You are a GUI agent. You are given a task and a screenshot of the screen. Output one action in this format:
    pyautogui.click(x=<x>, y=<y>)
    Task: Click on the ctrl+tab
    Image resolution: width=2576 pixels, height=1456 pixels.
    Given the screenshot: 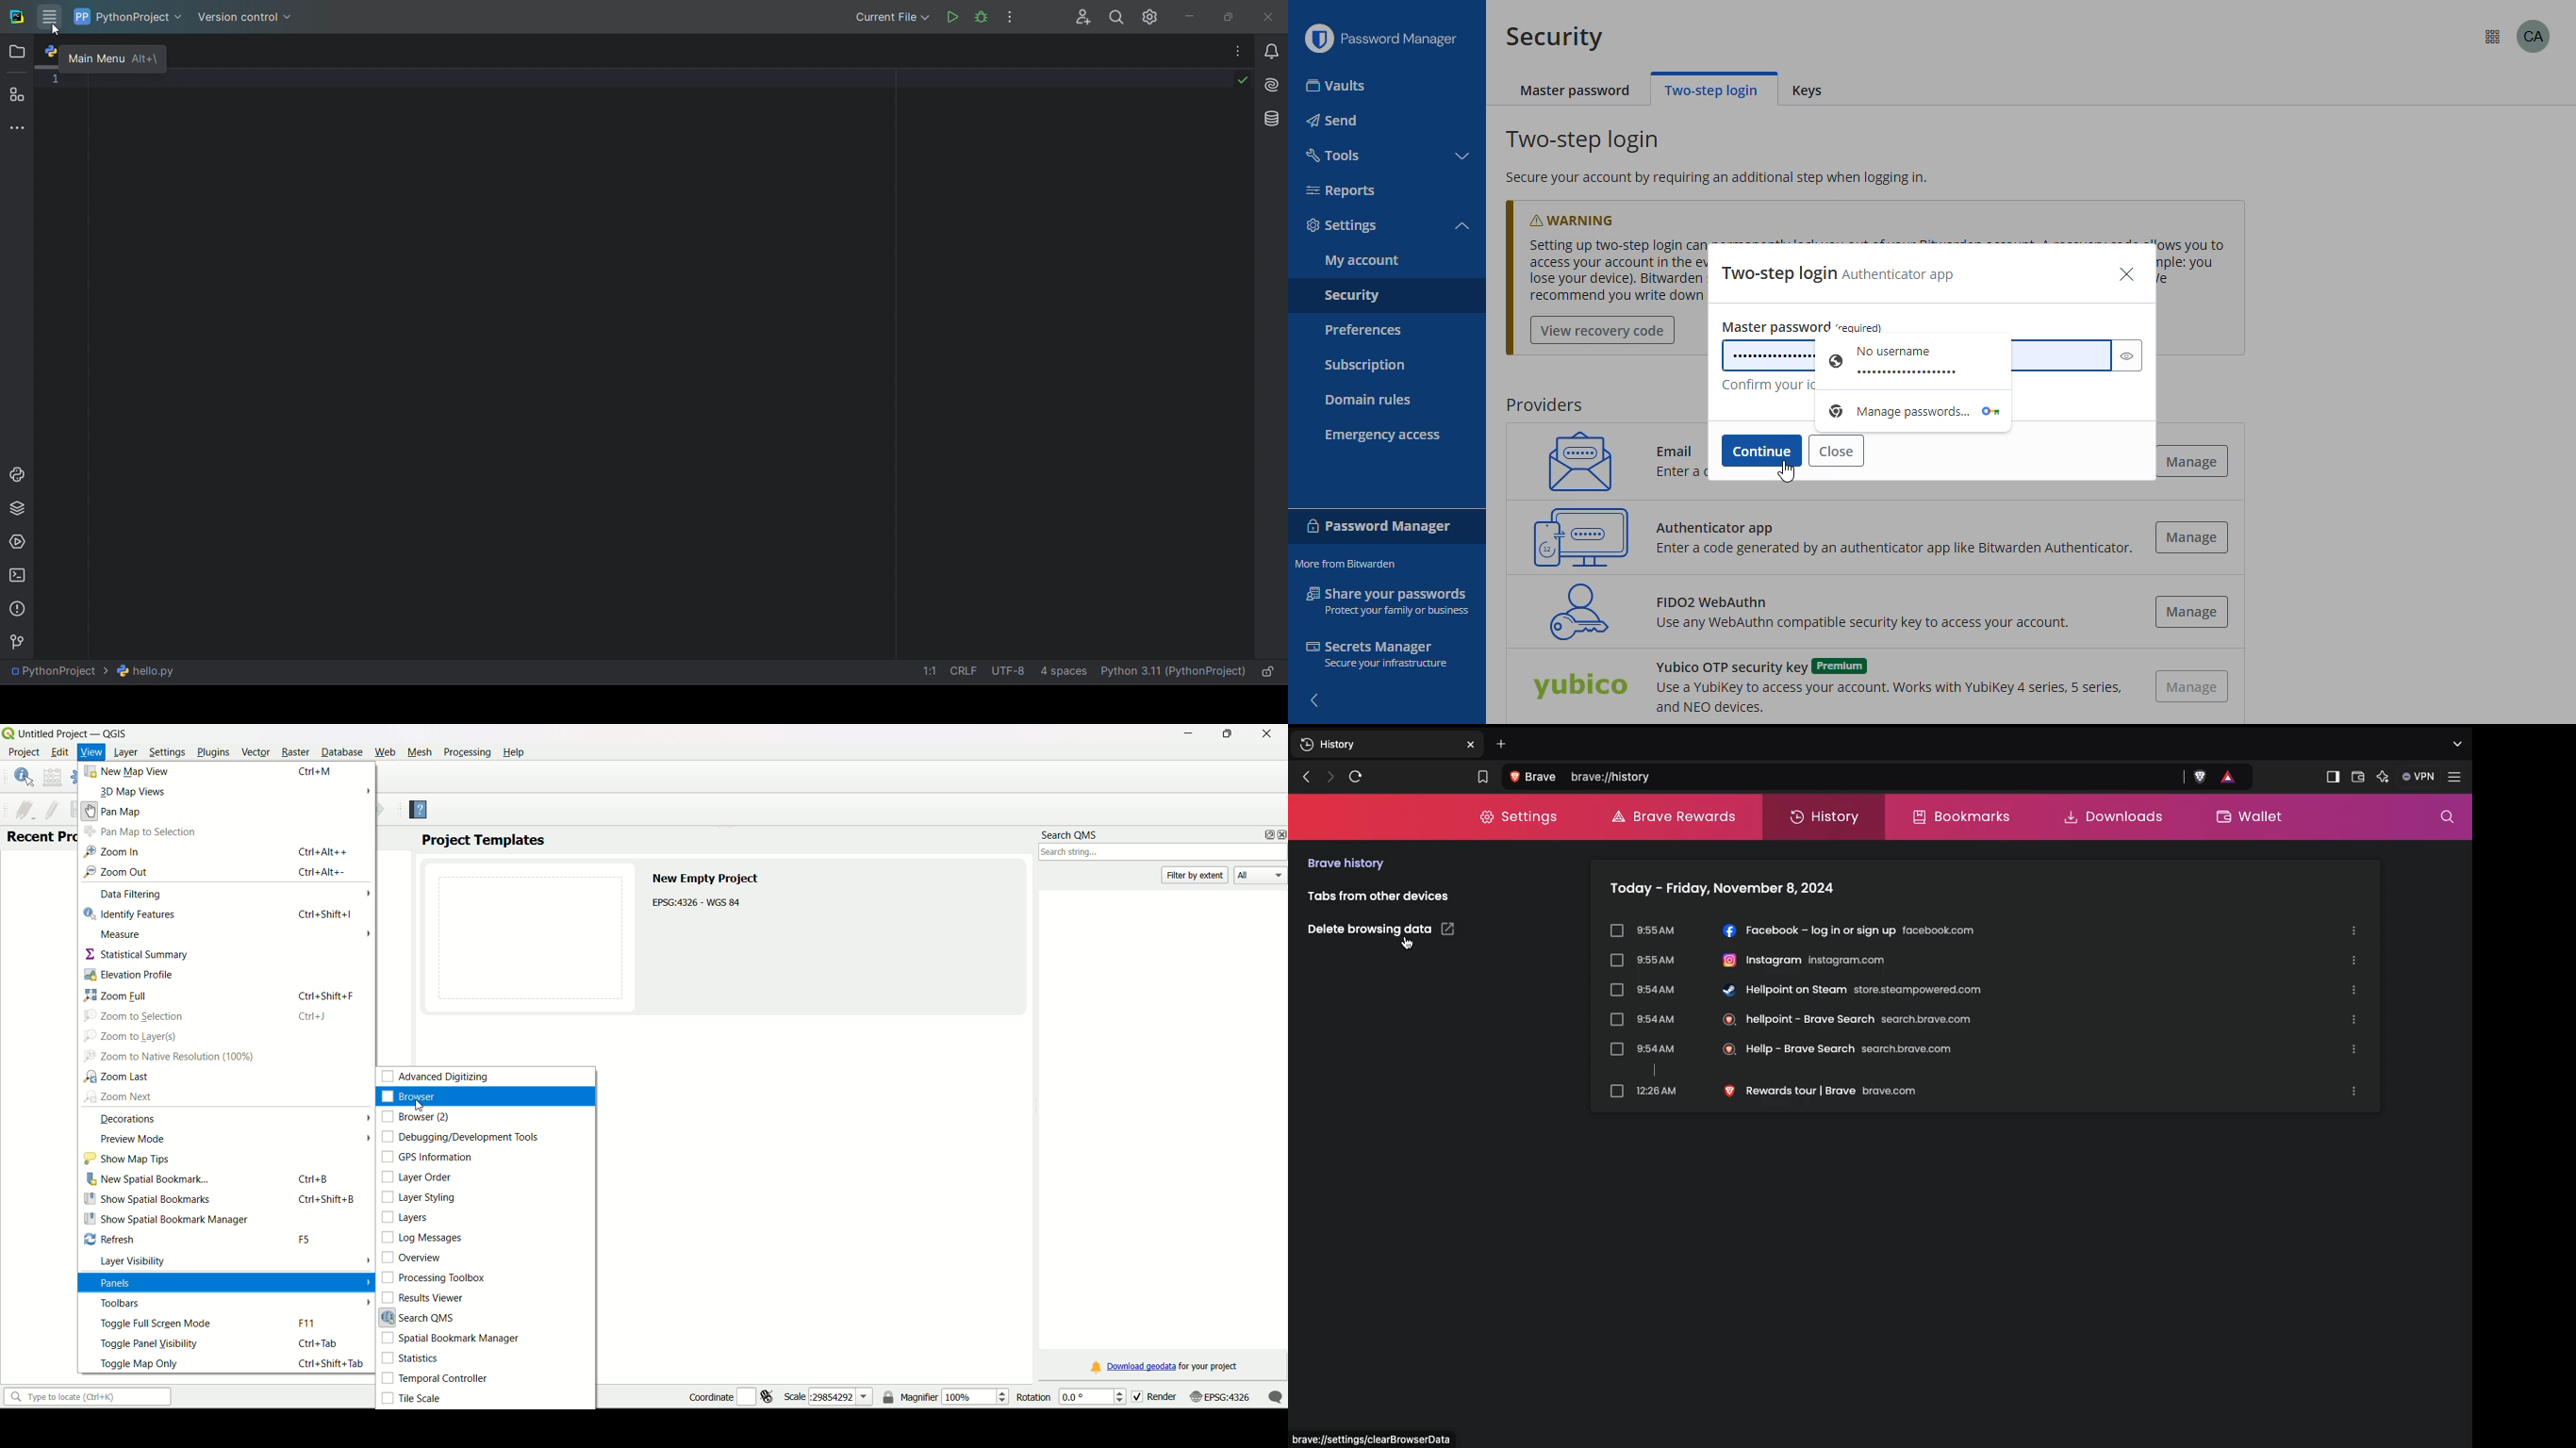 What is the action you would take?
    pyautogui.click(x=321, y=1344)
    